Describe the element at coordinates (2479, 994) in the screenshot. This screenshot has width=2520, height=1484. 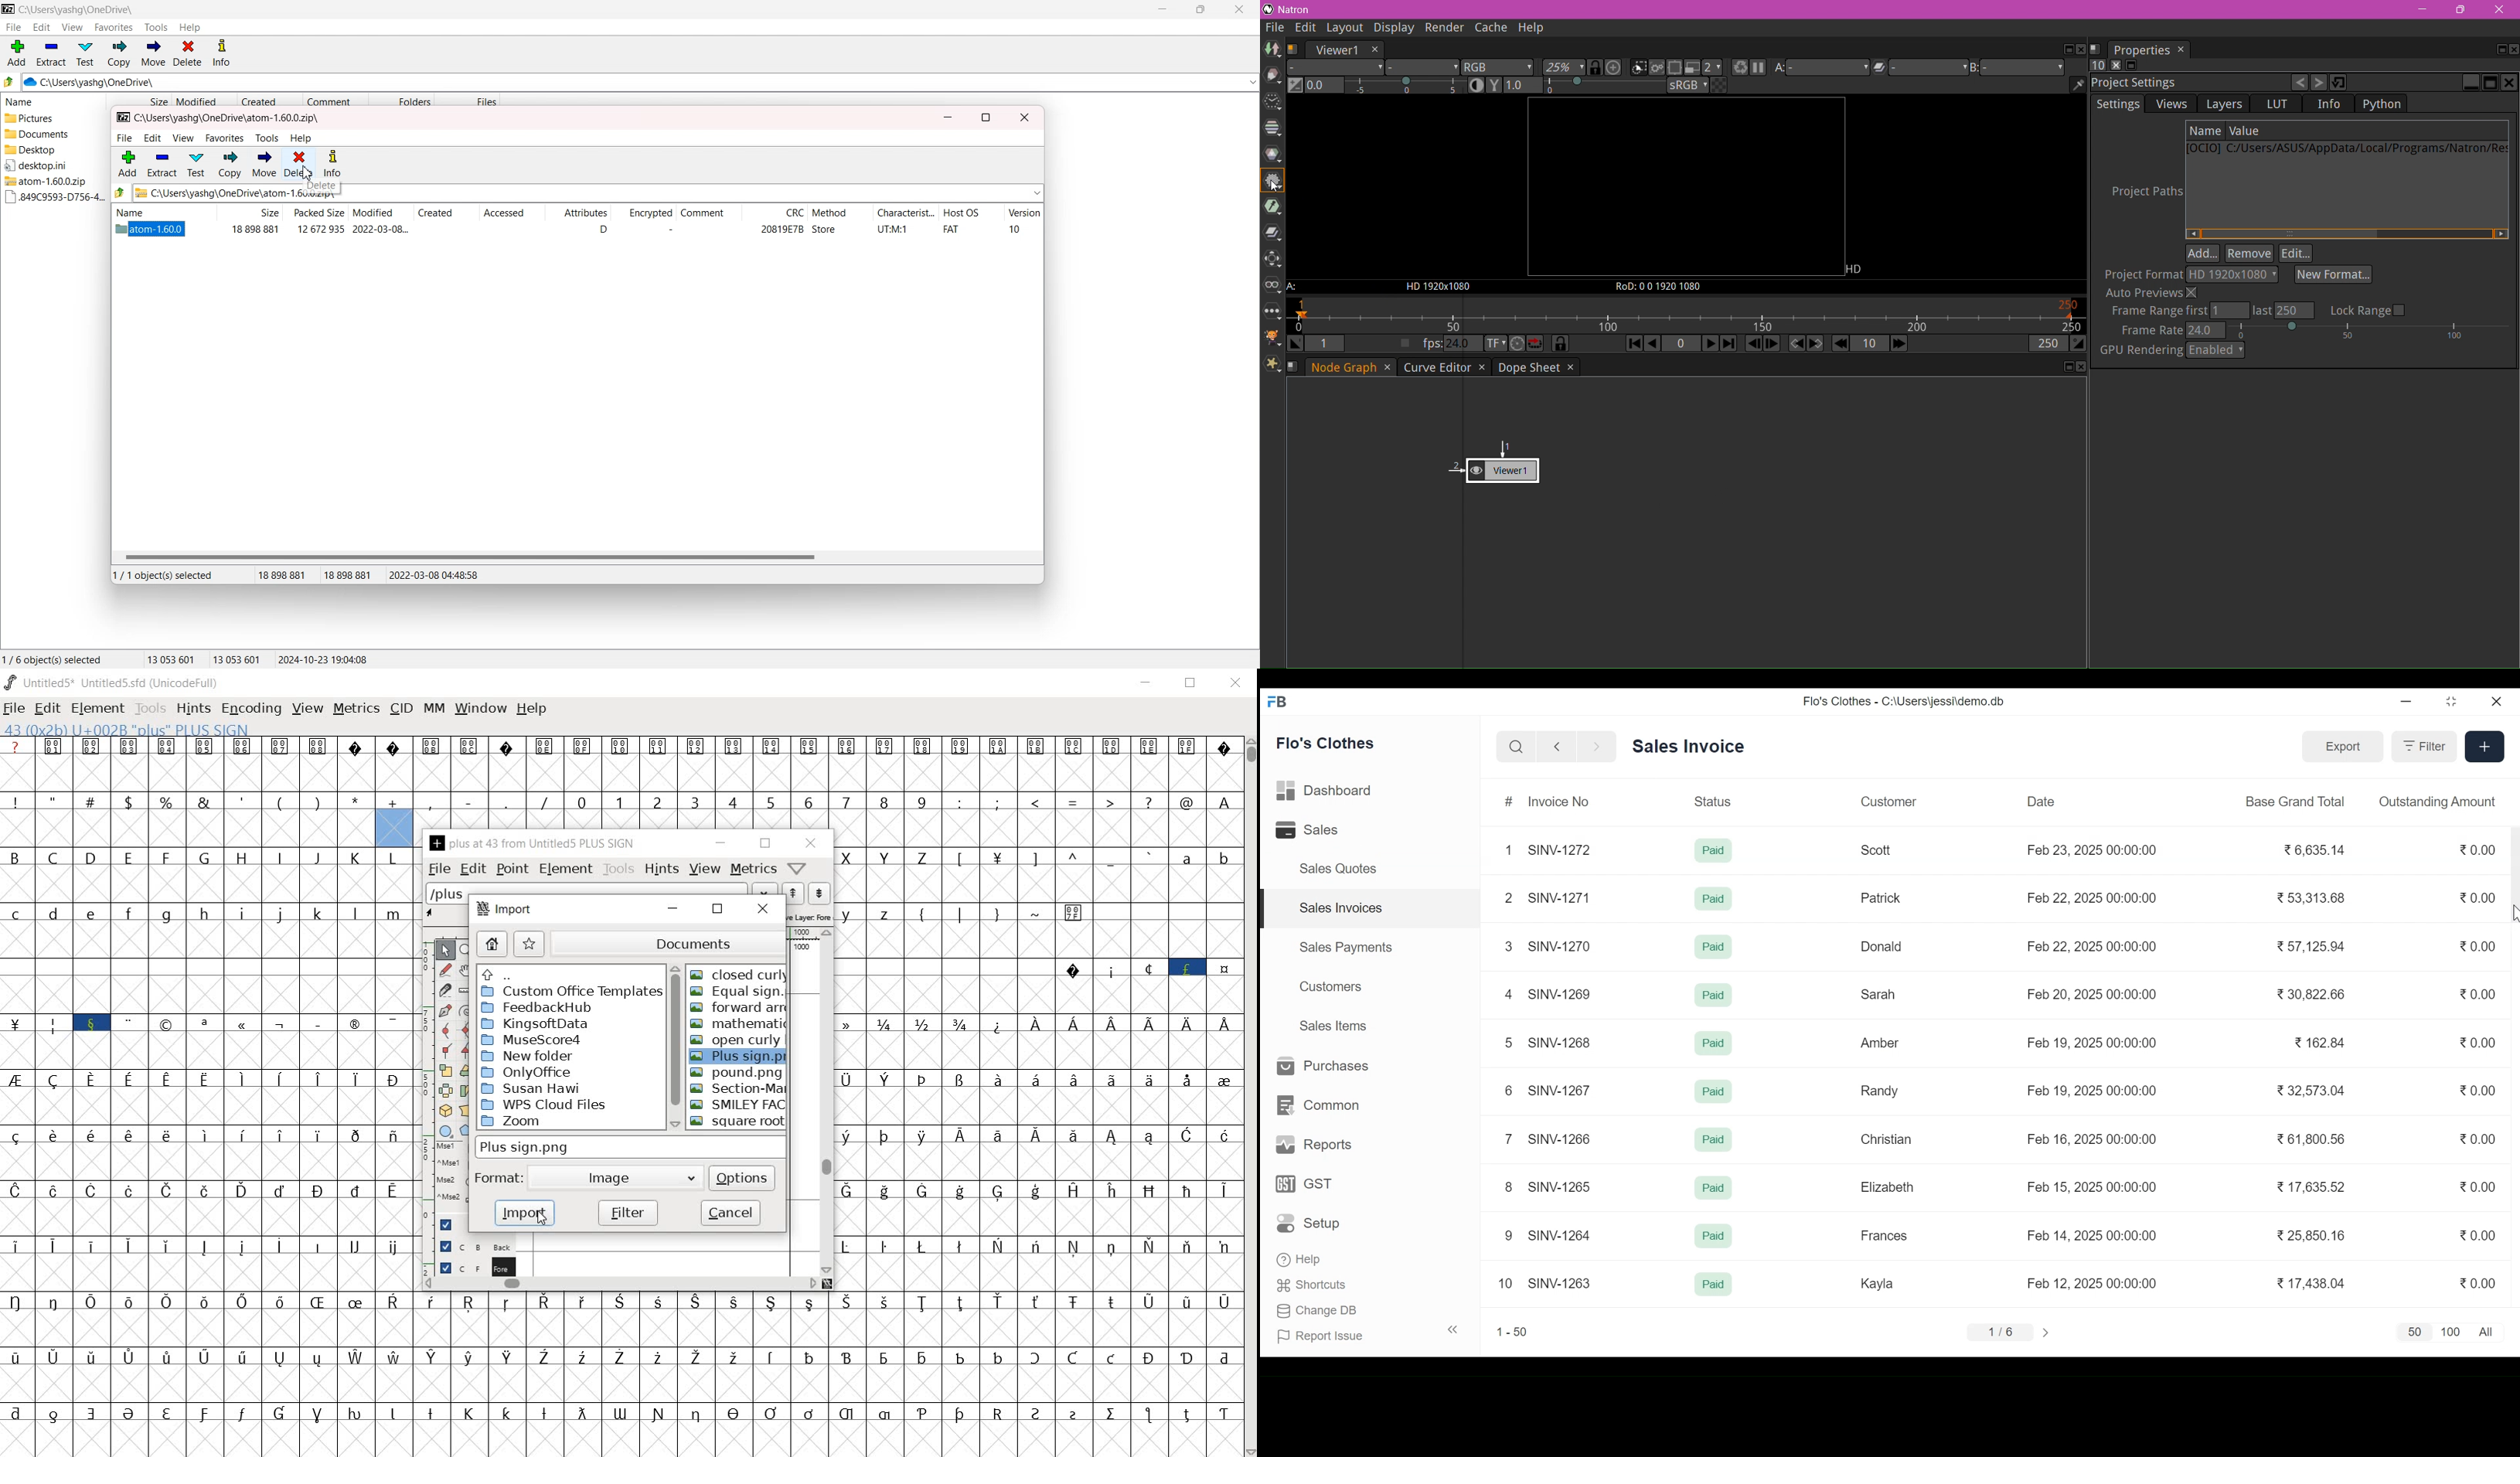
I see `0.00` at that location.